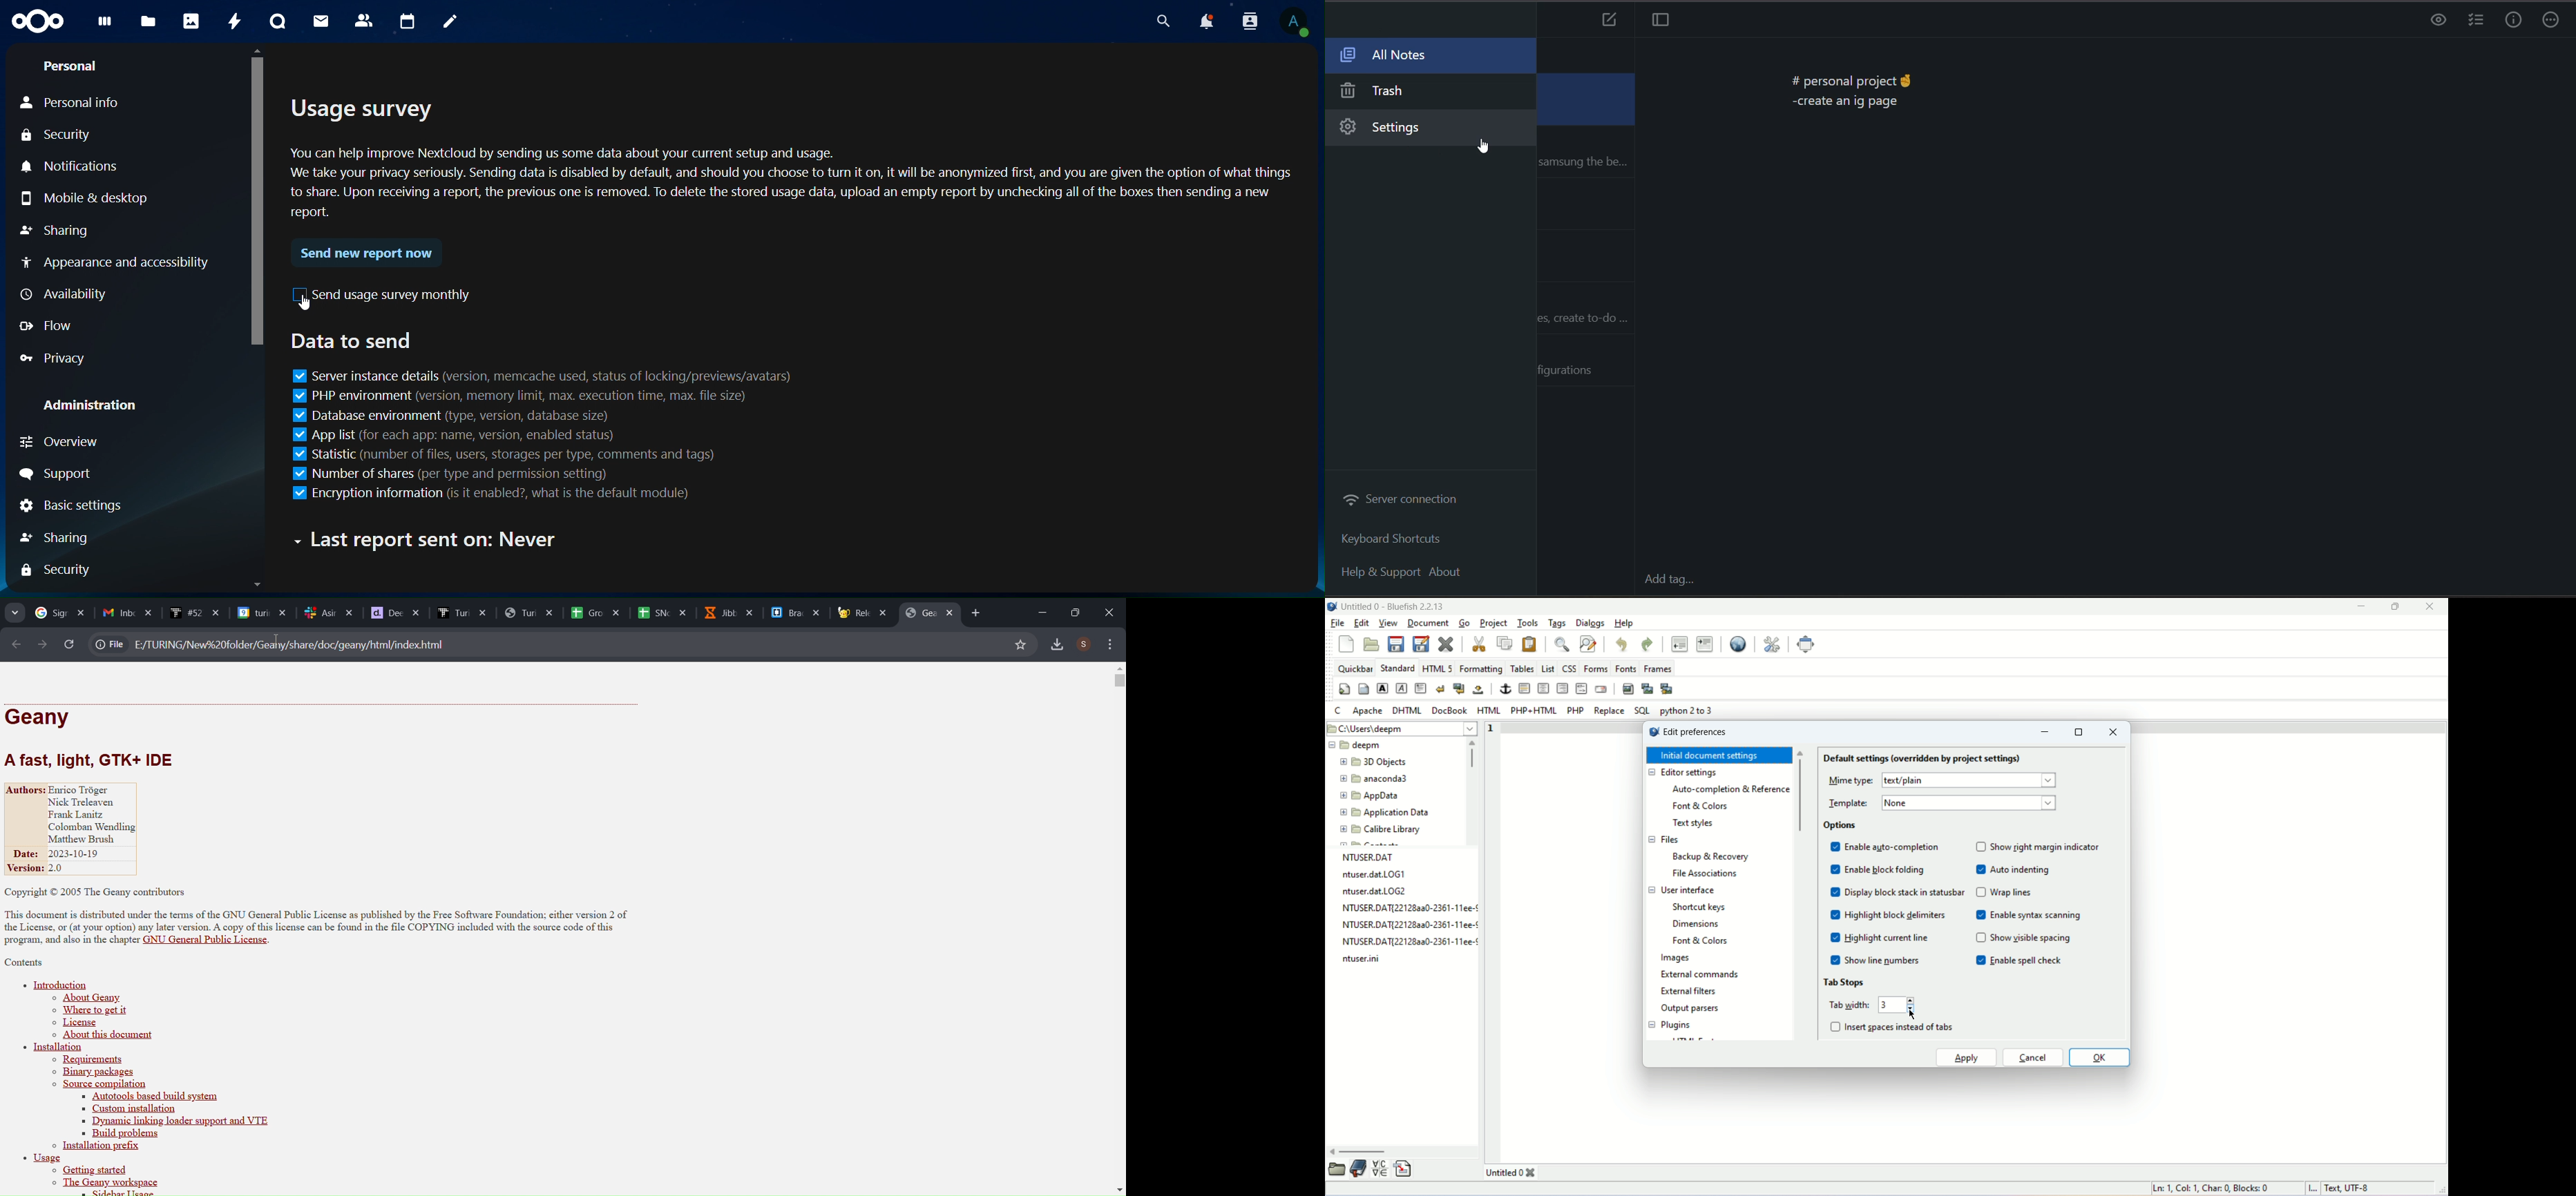 The width and height of the screenshot is (2576, 1204). What do you see at coordinates (1398, 813) in the screenshot?
I see `Application Data` at bounding box center [1398, 813].